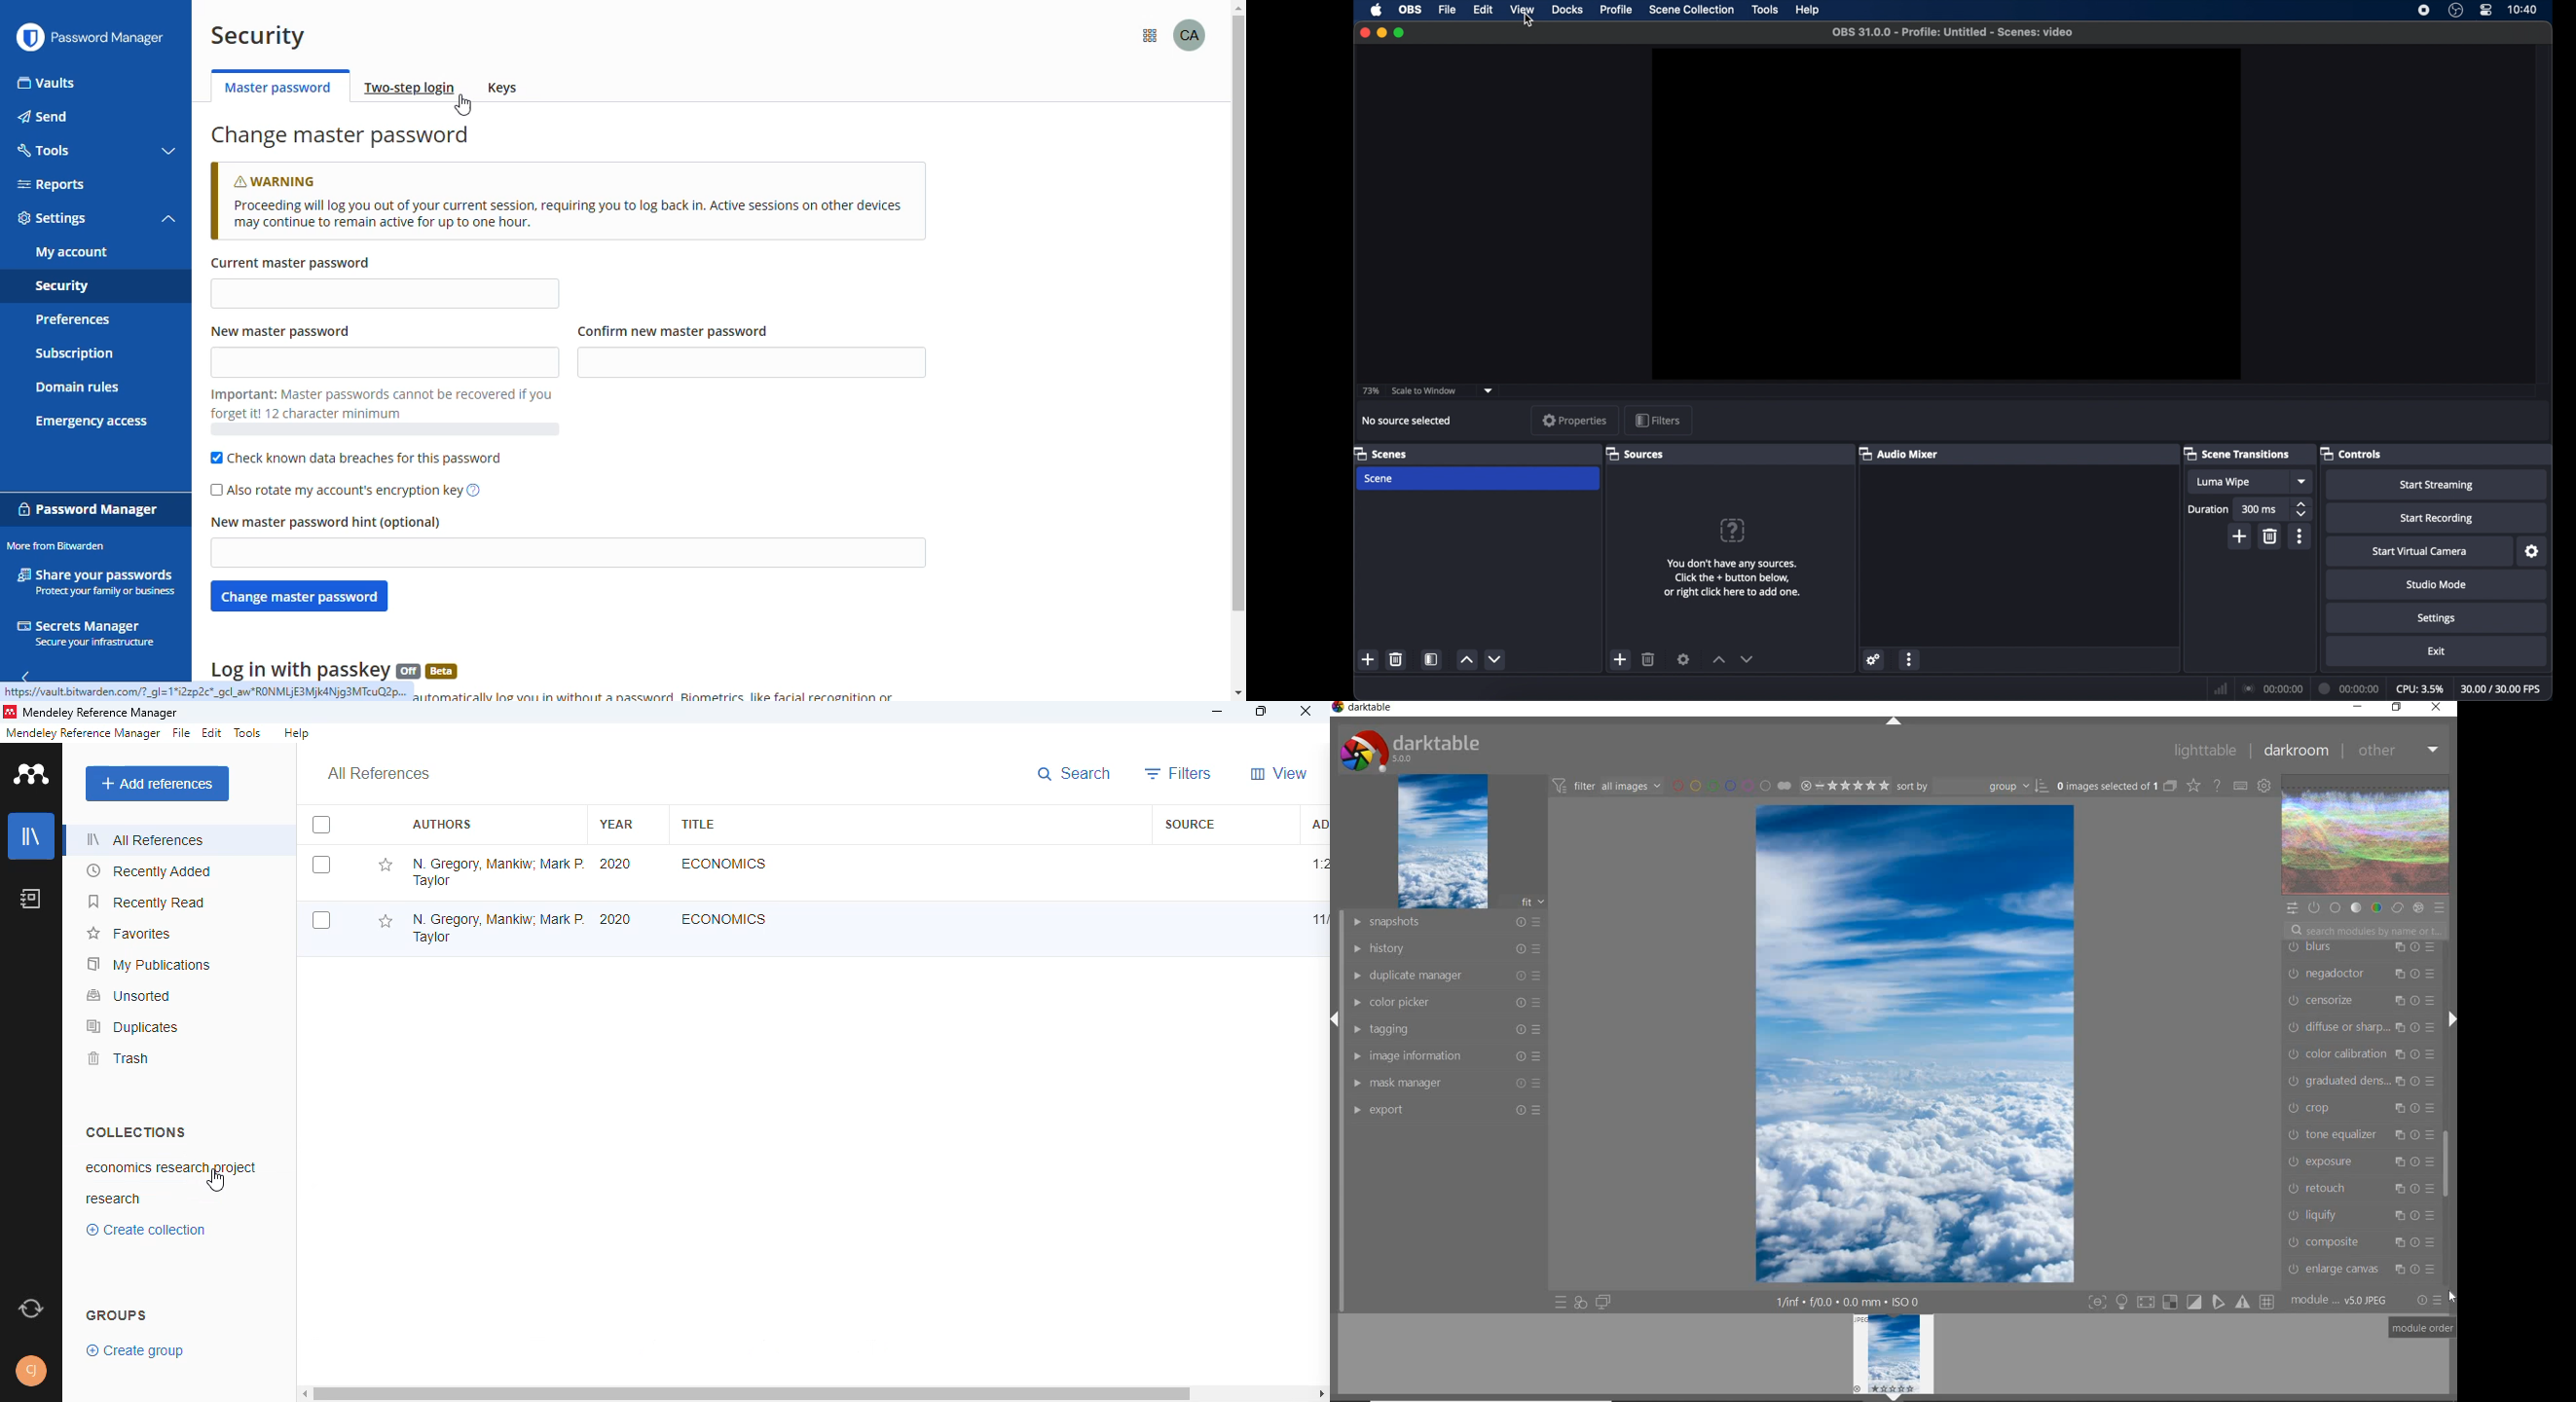 The height and width of the screenshot is (1428, 2576). I want to click on change master password, so click(340, 138).